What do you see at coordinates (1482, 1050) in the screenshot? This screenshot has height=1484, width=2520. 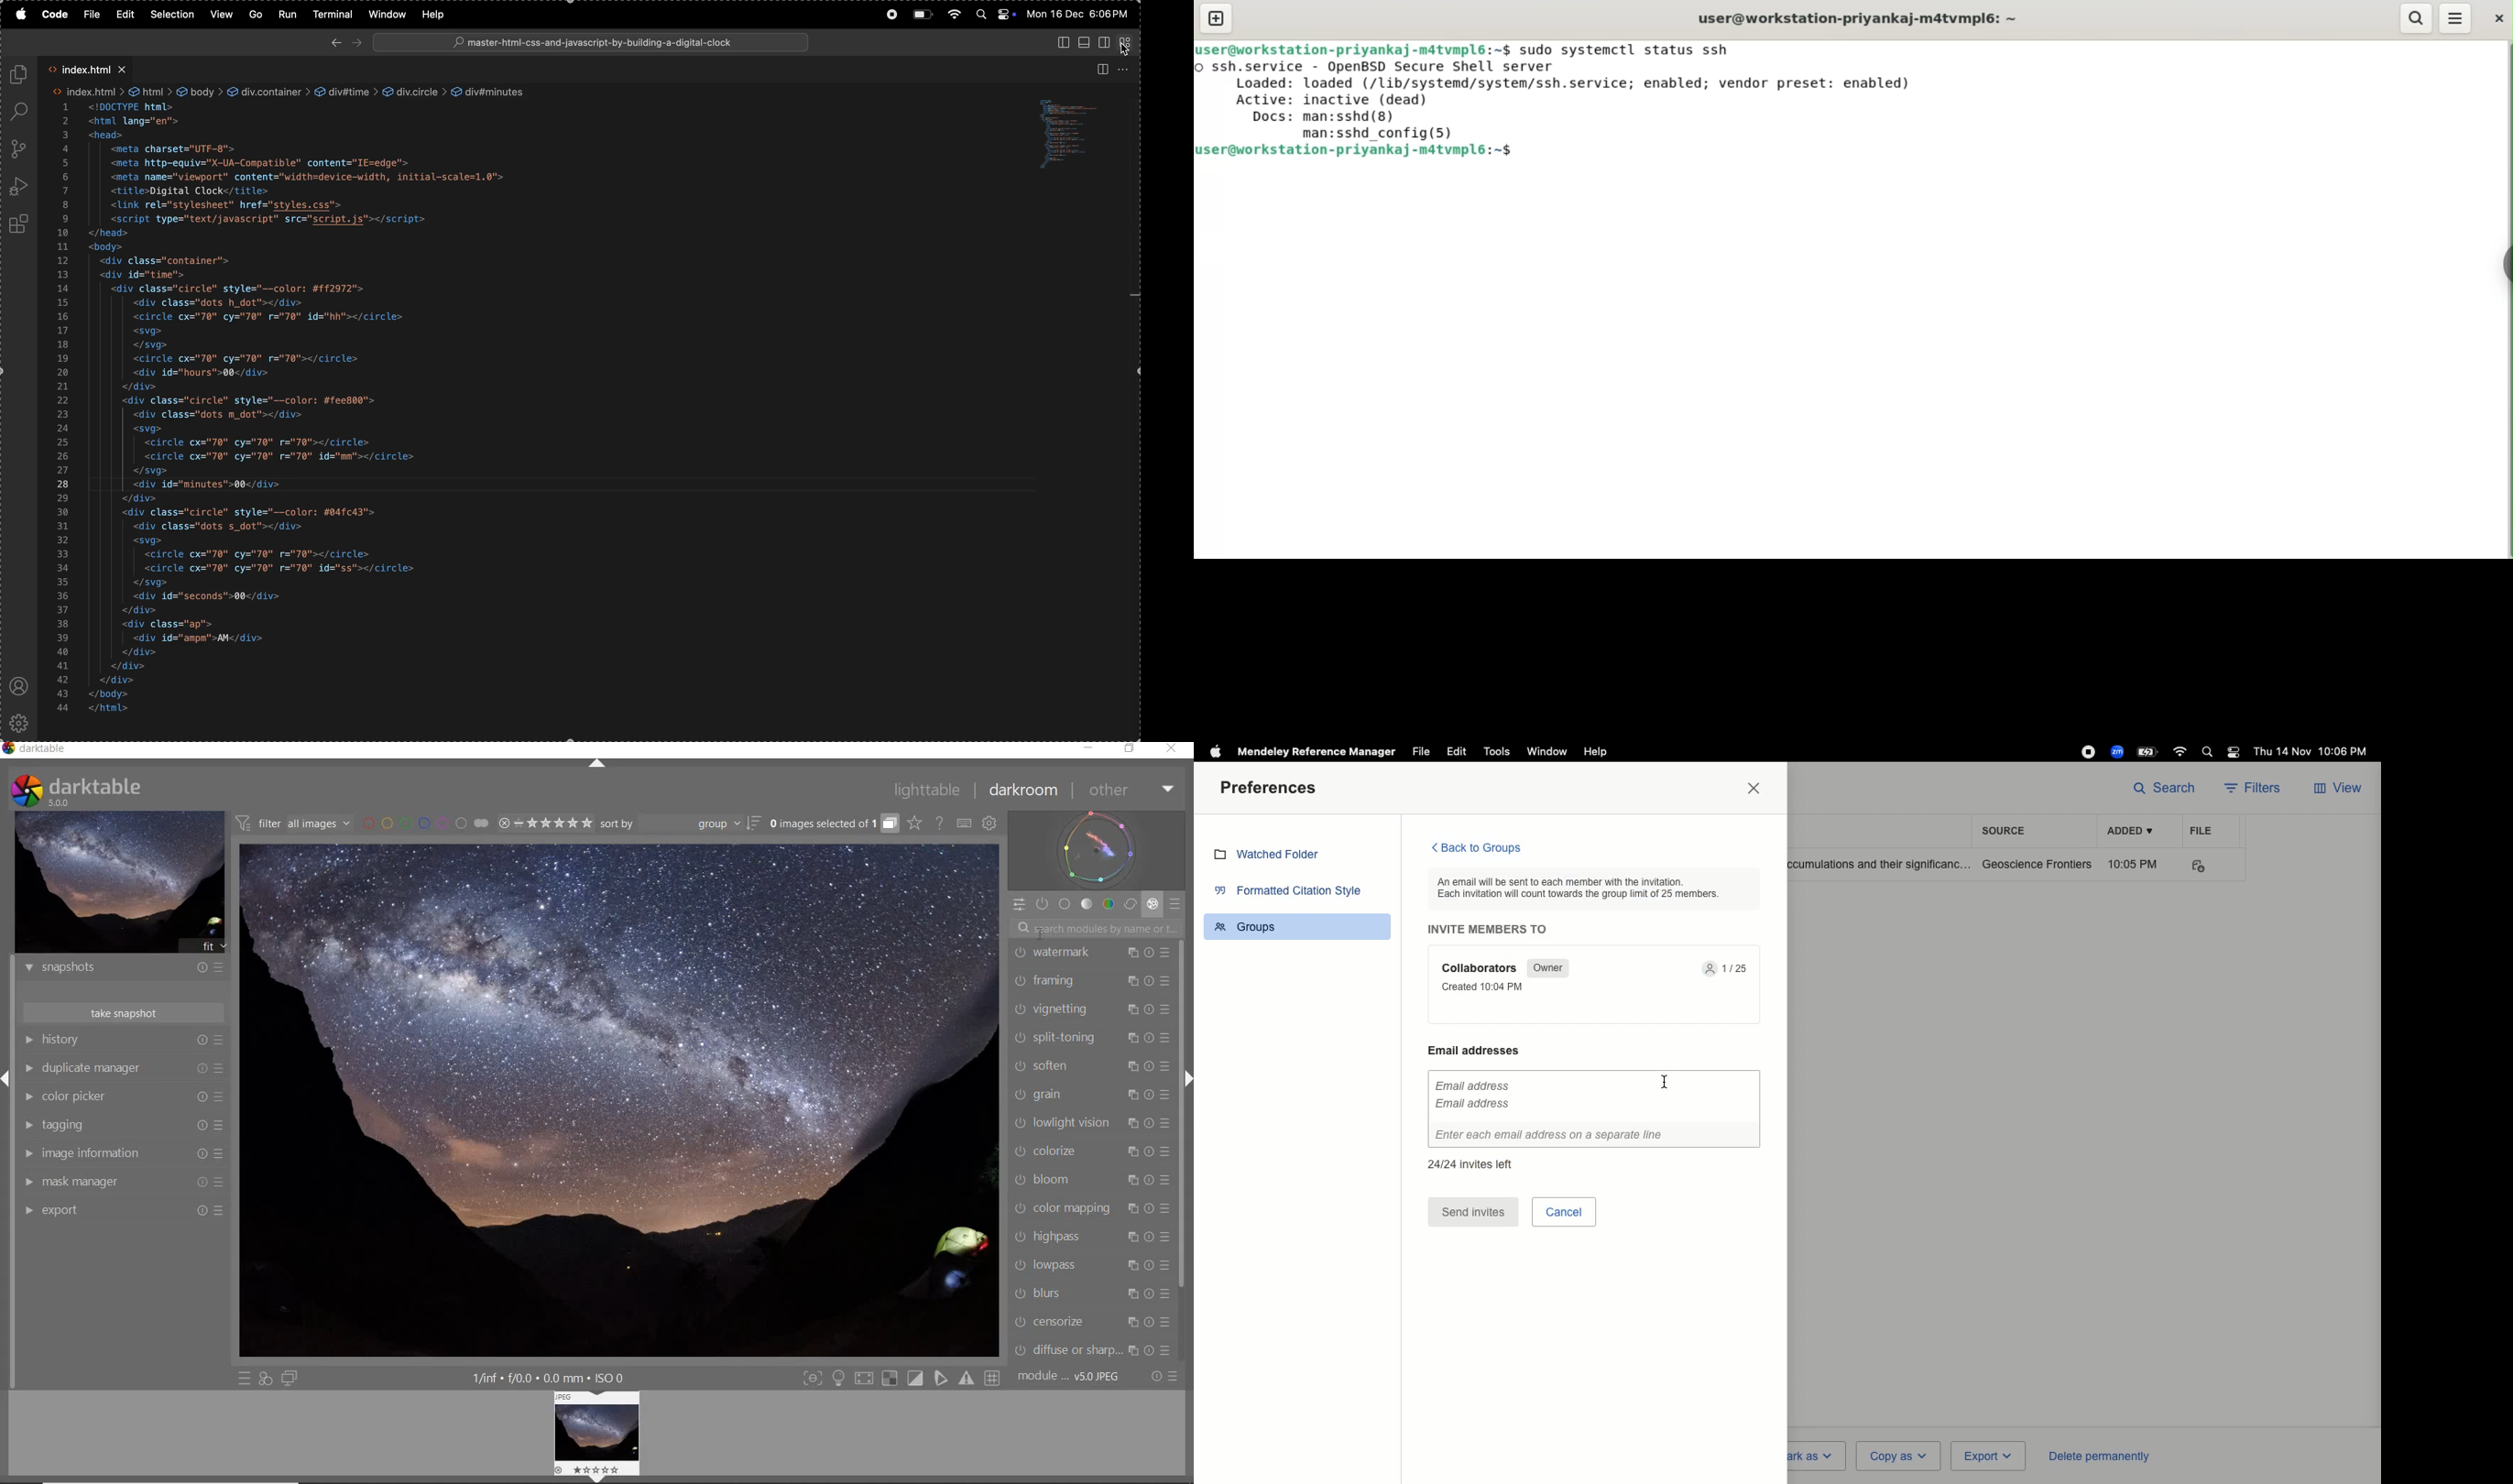 I see `Email address` at bounding box center [1482, 1050].